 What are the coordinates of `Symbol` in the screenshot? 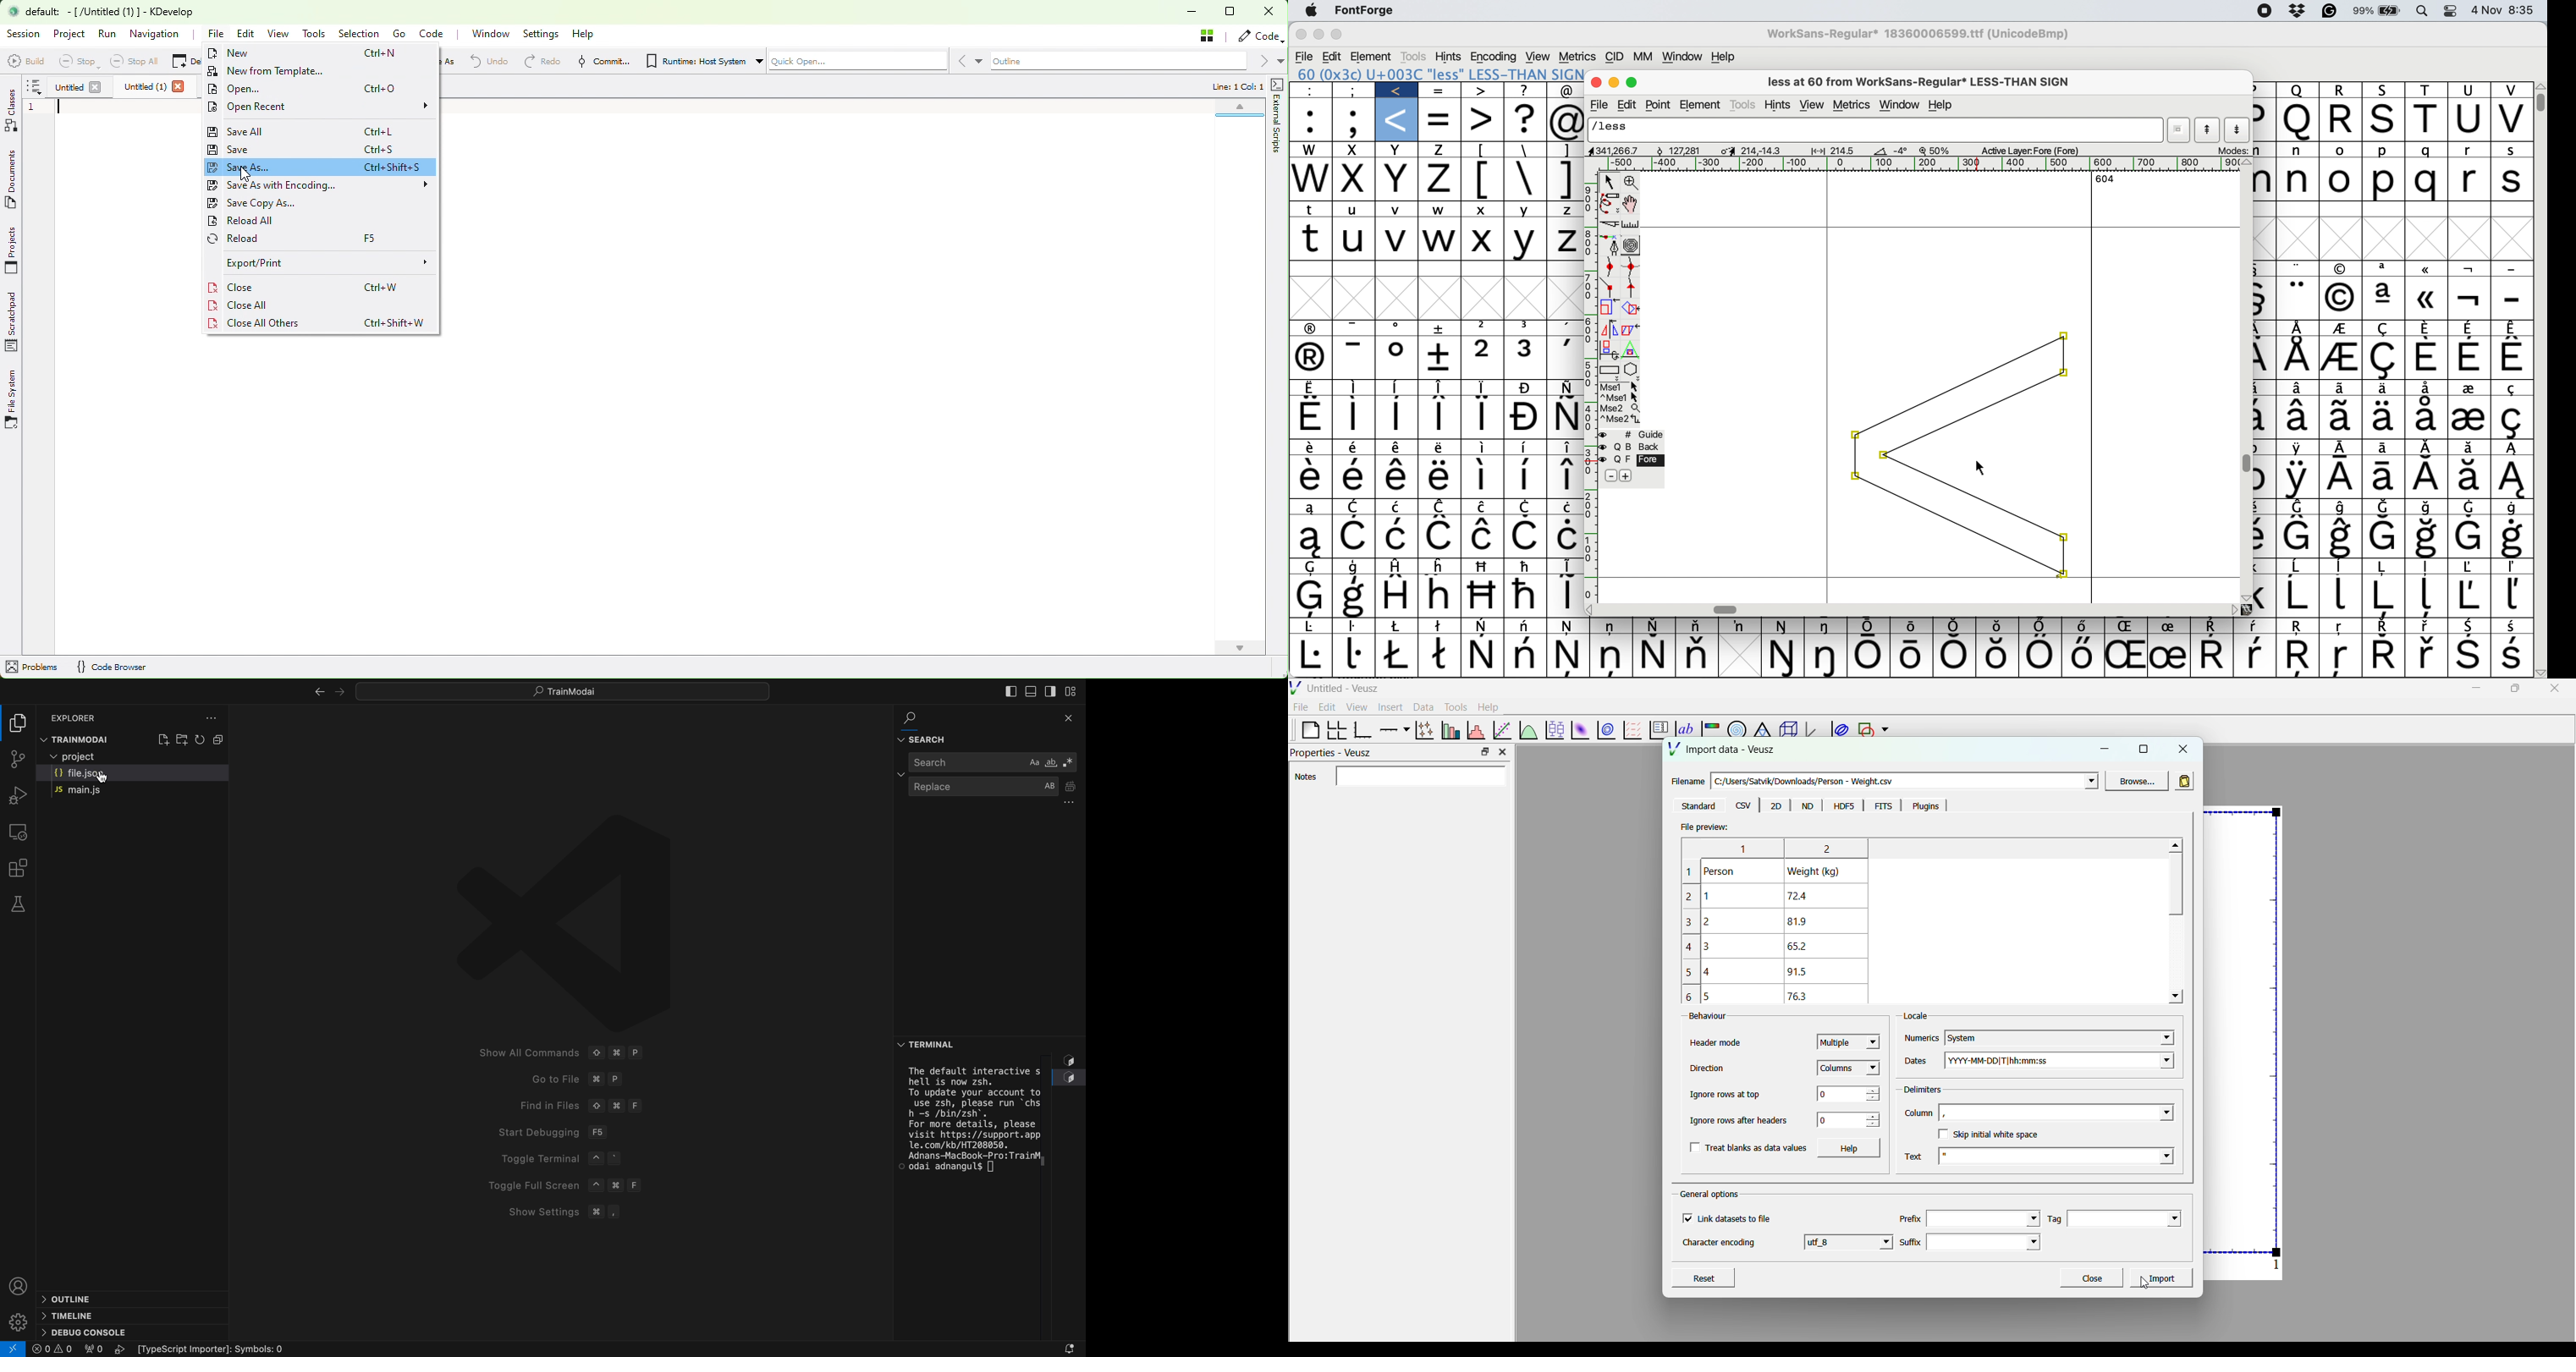 It's located at (1570, 627).